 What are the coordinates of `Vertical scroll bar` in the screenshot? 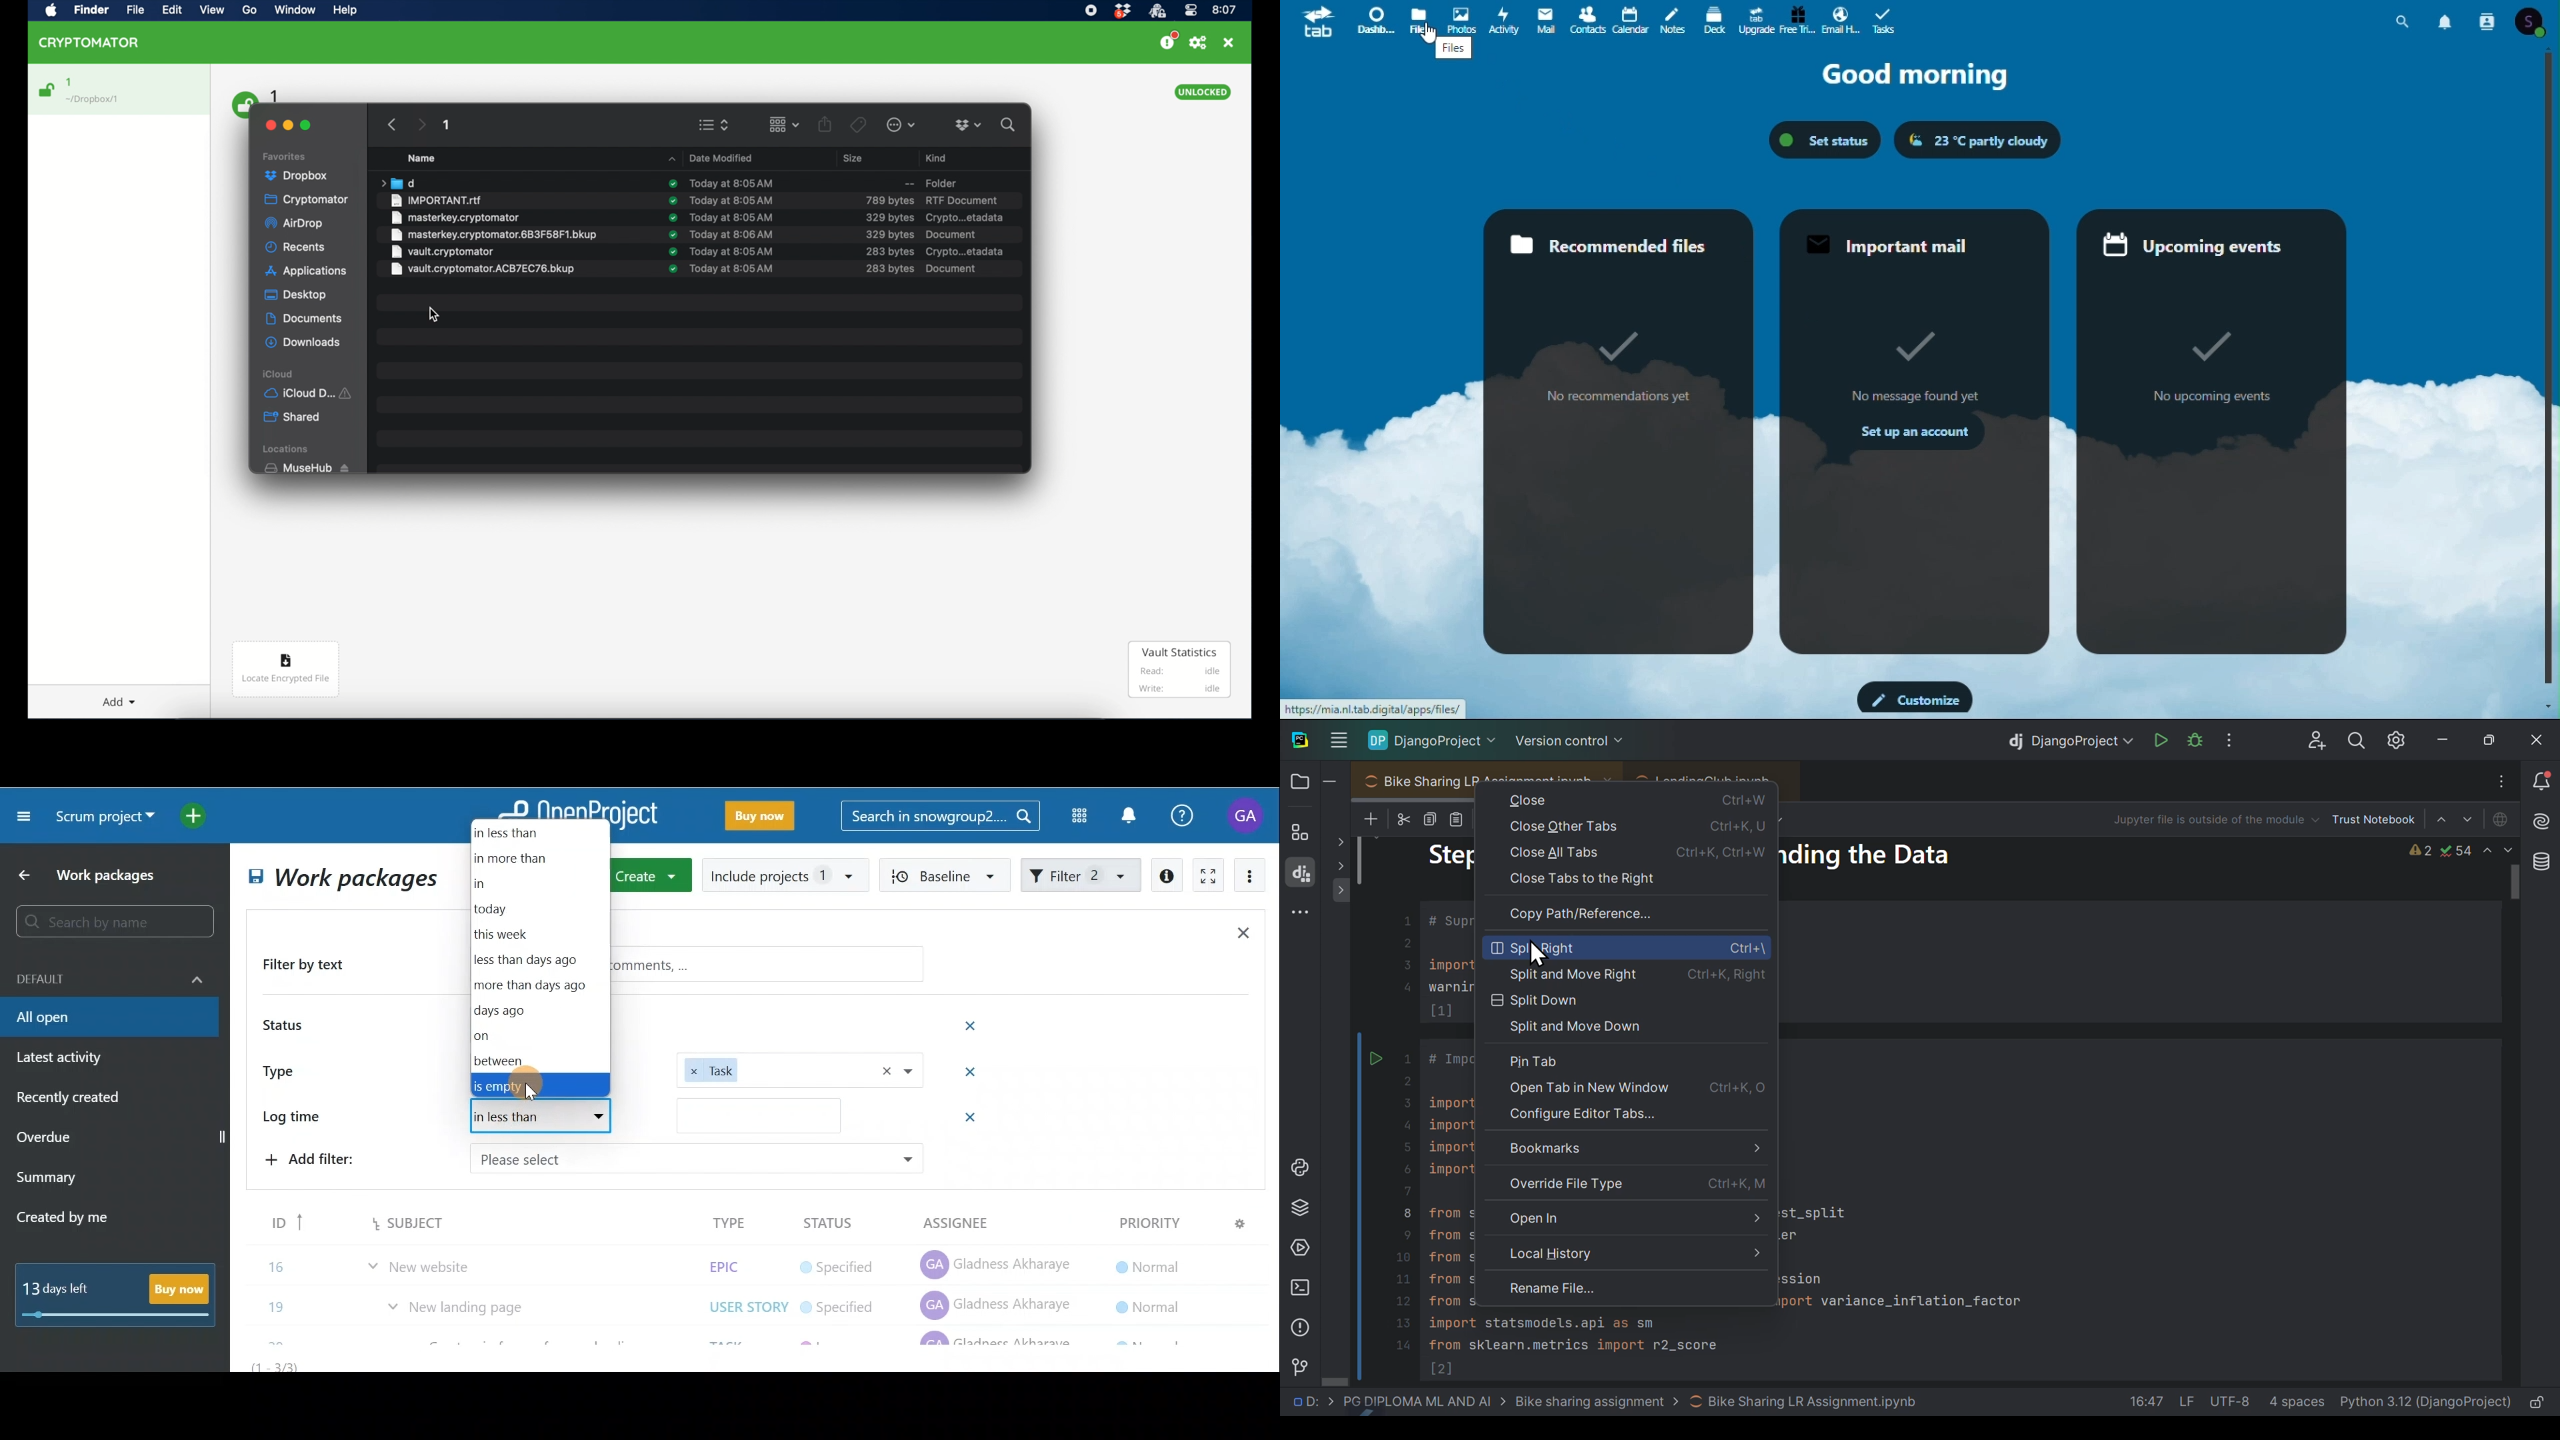 It's located at (2552, 365).